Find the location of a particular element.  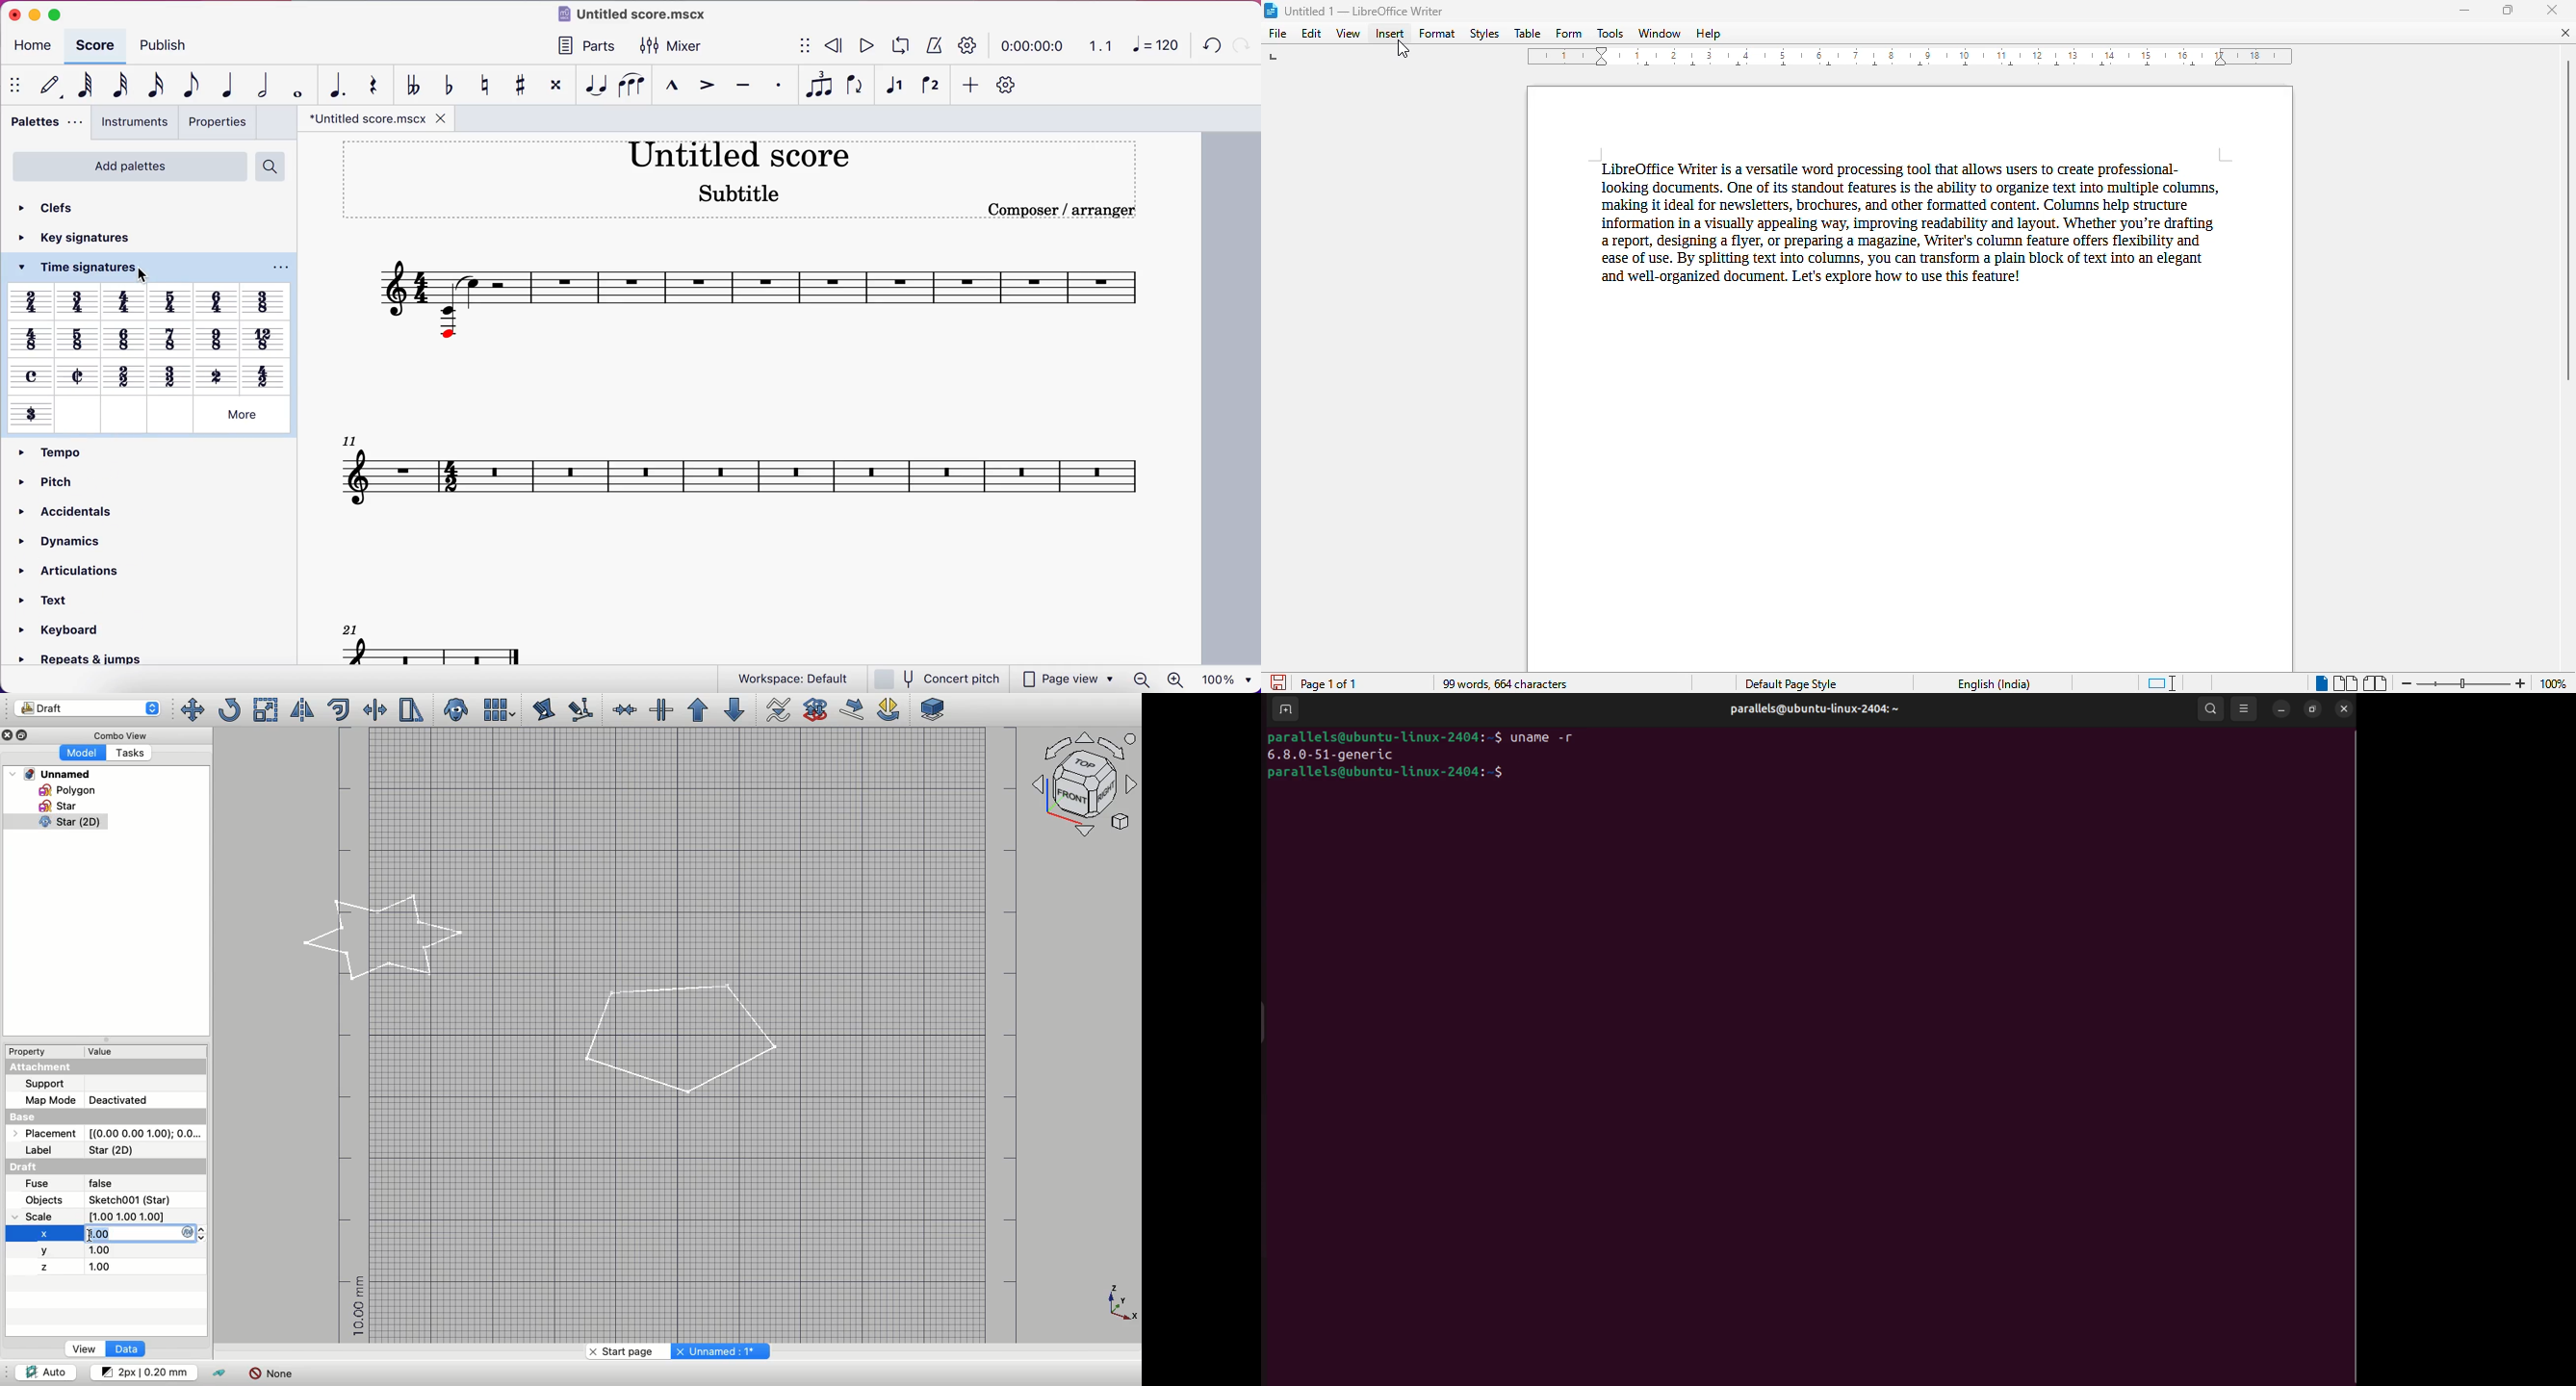

click to save document is located at coordinates (1279, 682).